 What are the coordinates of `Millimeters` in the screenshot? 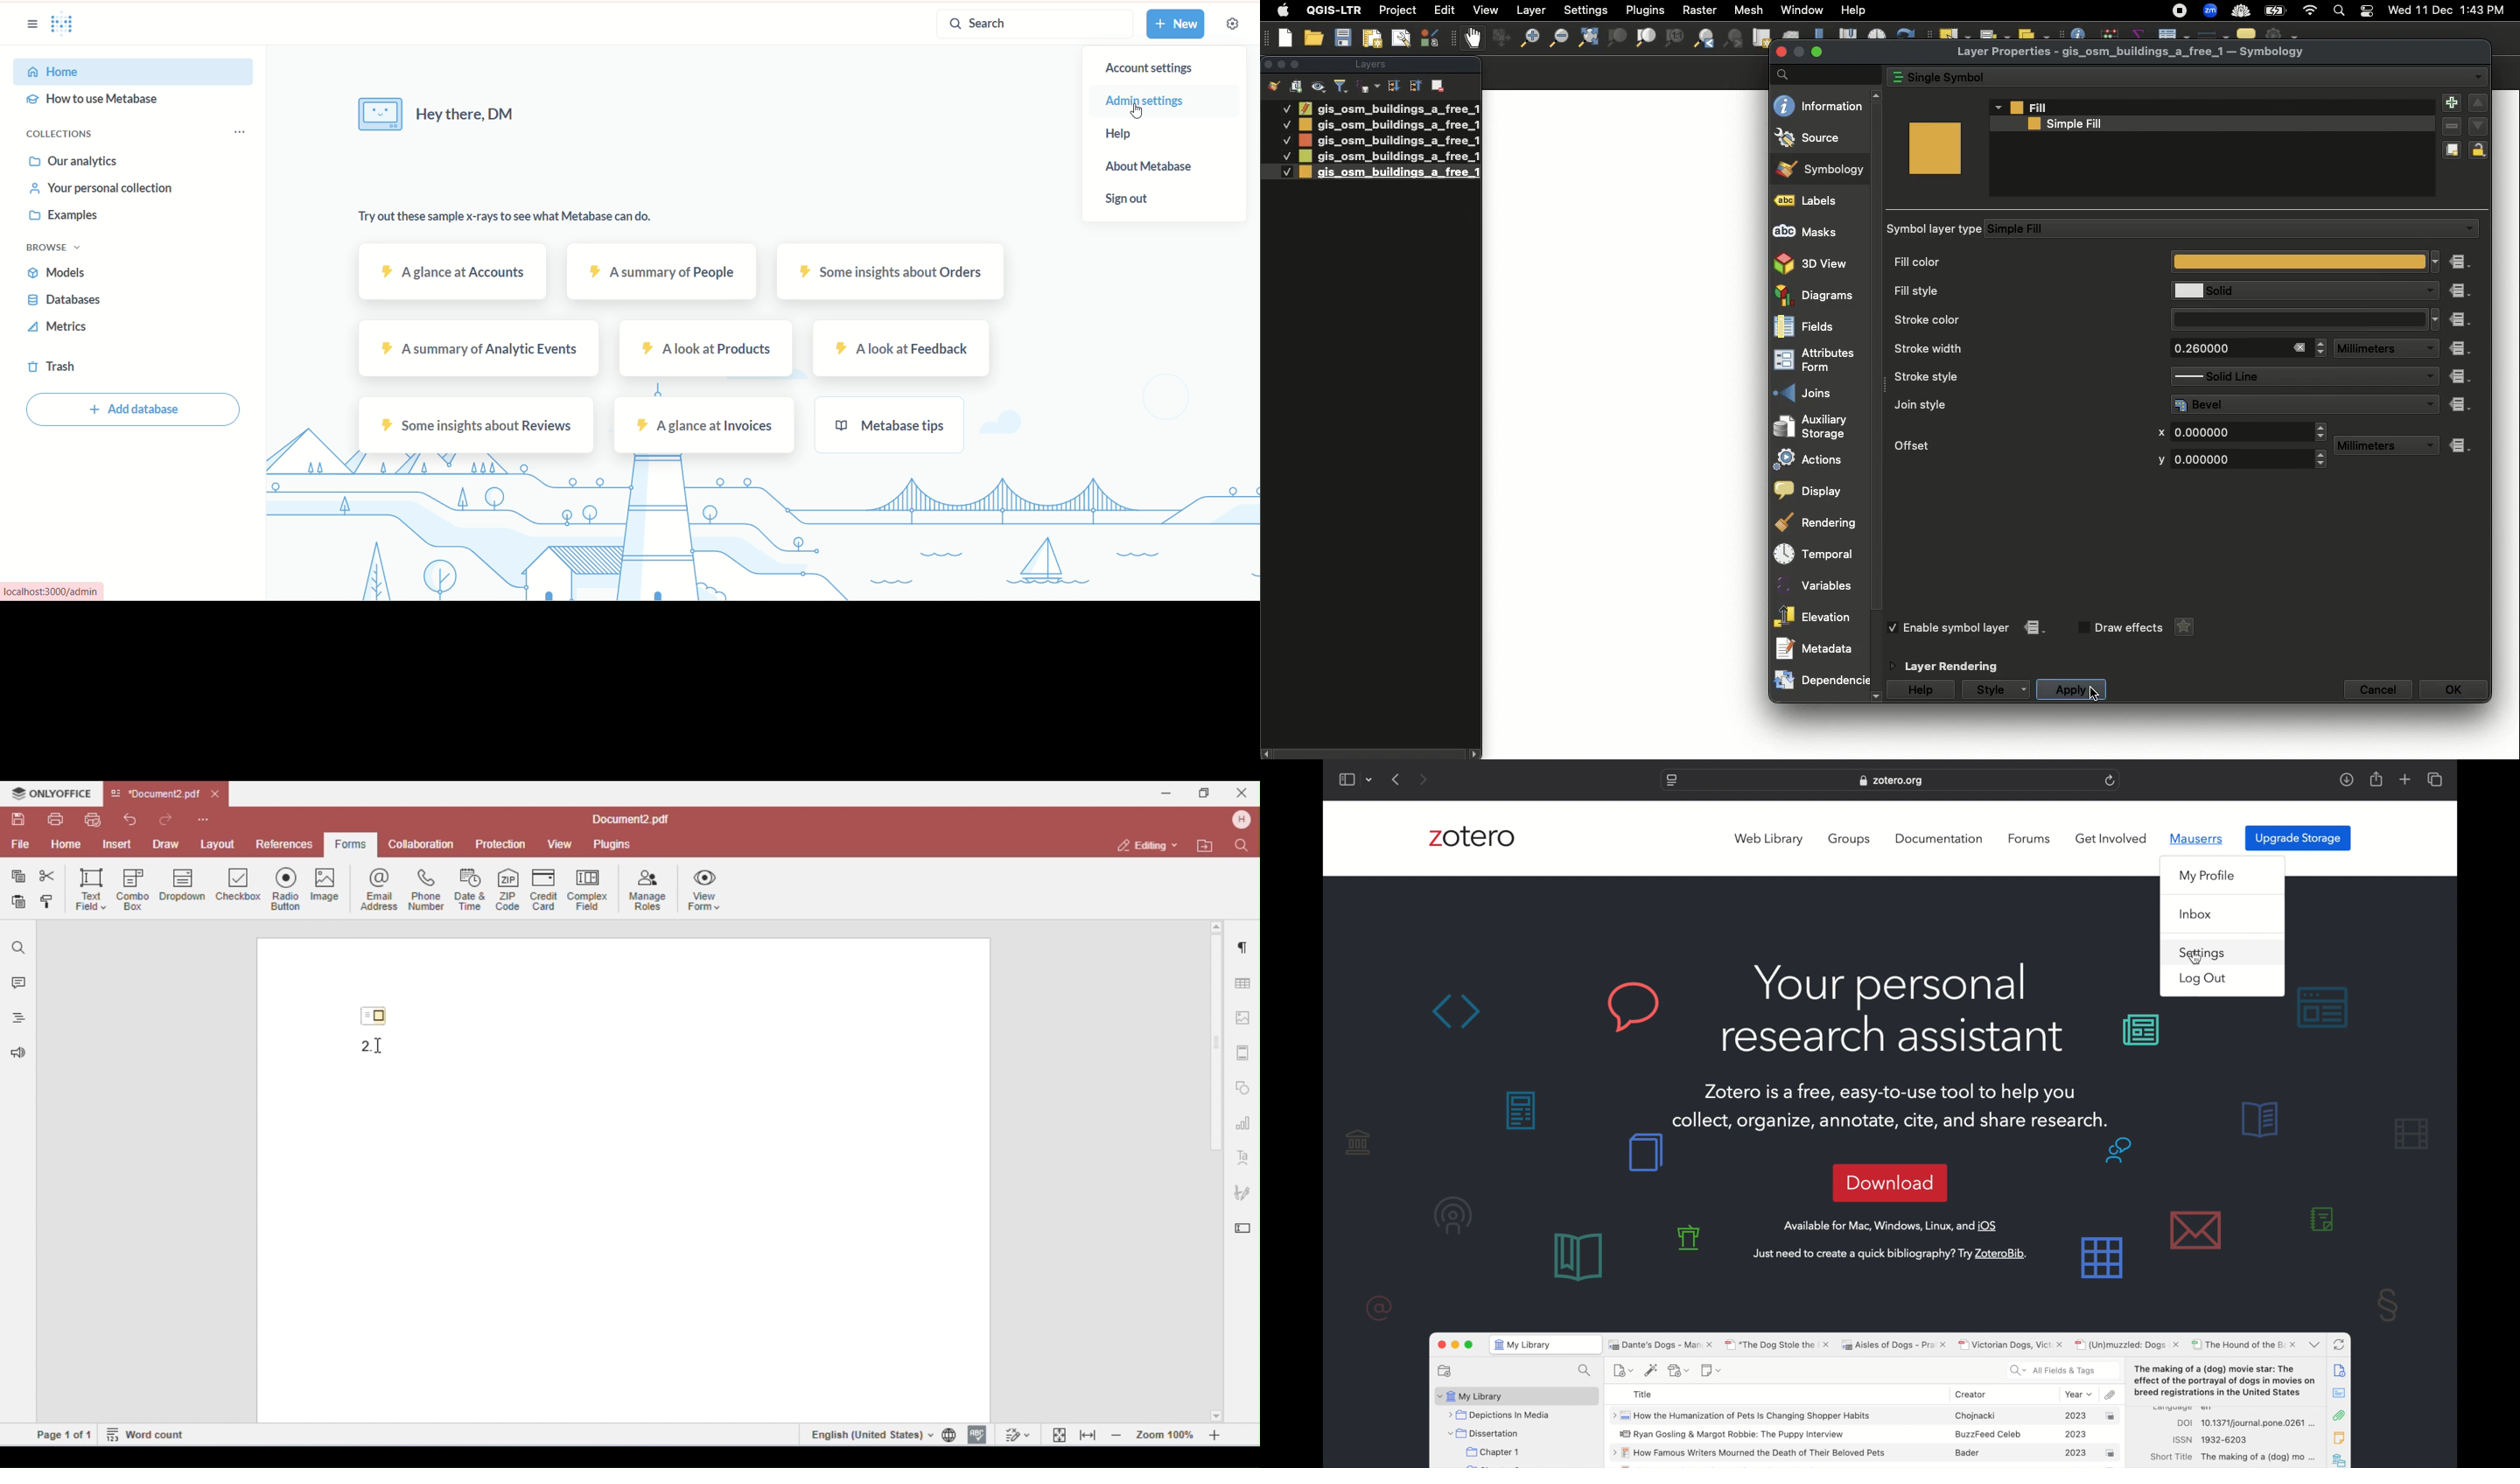 It's located at (2372, 446).